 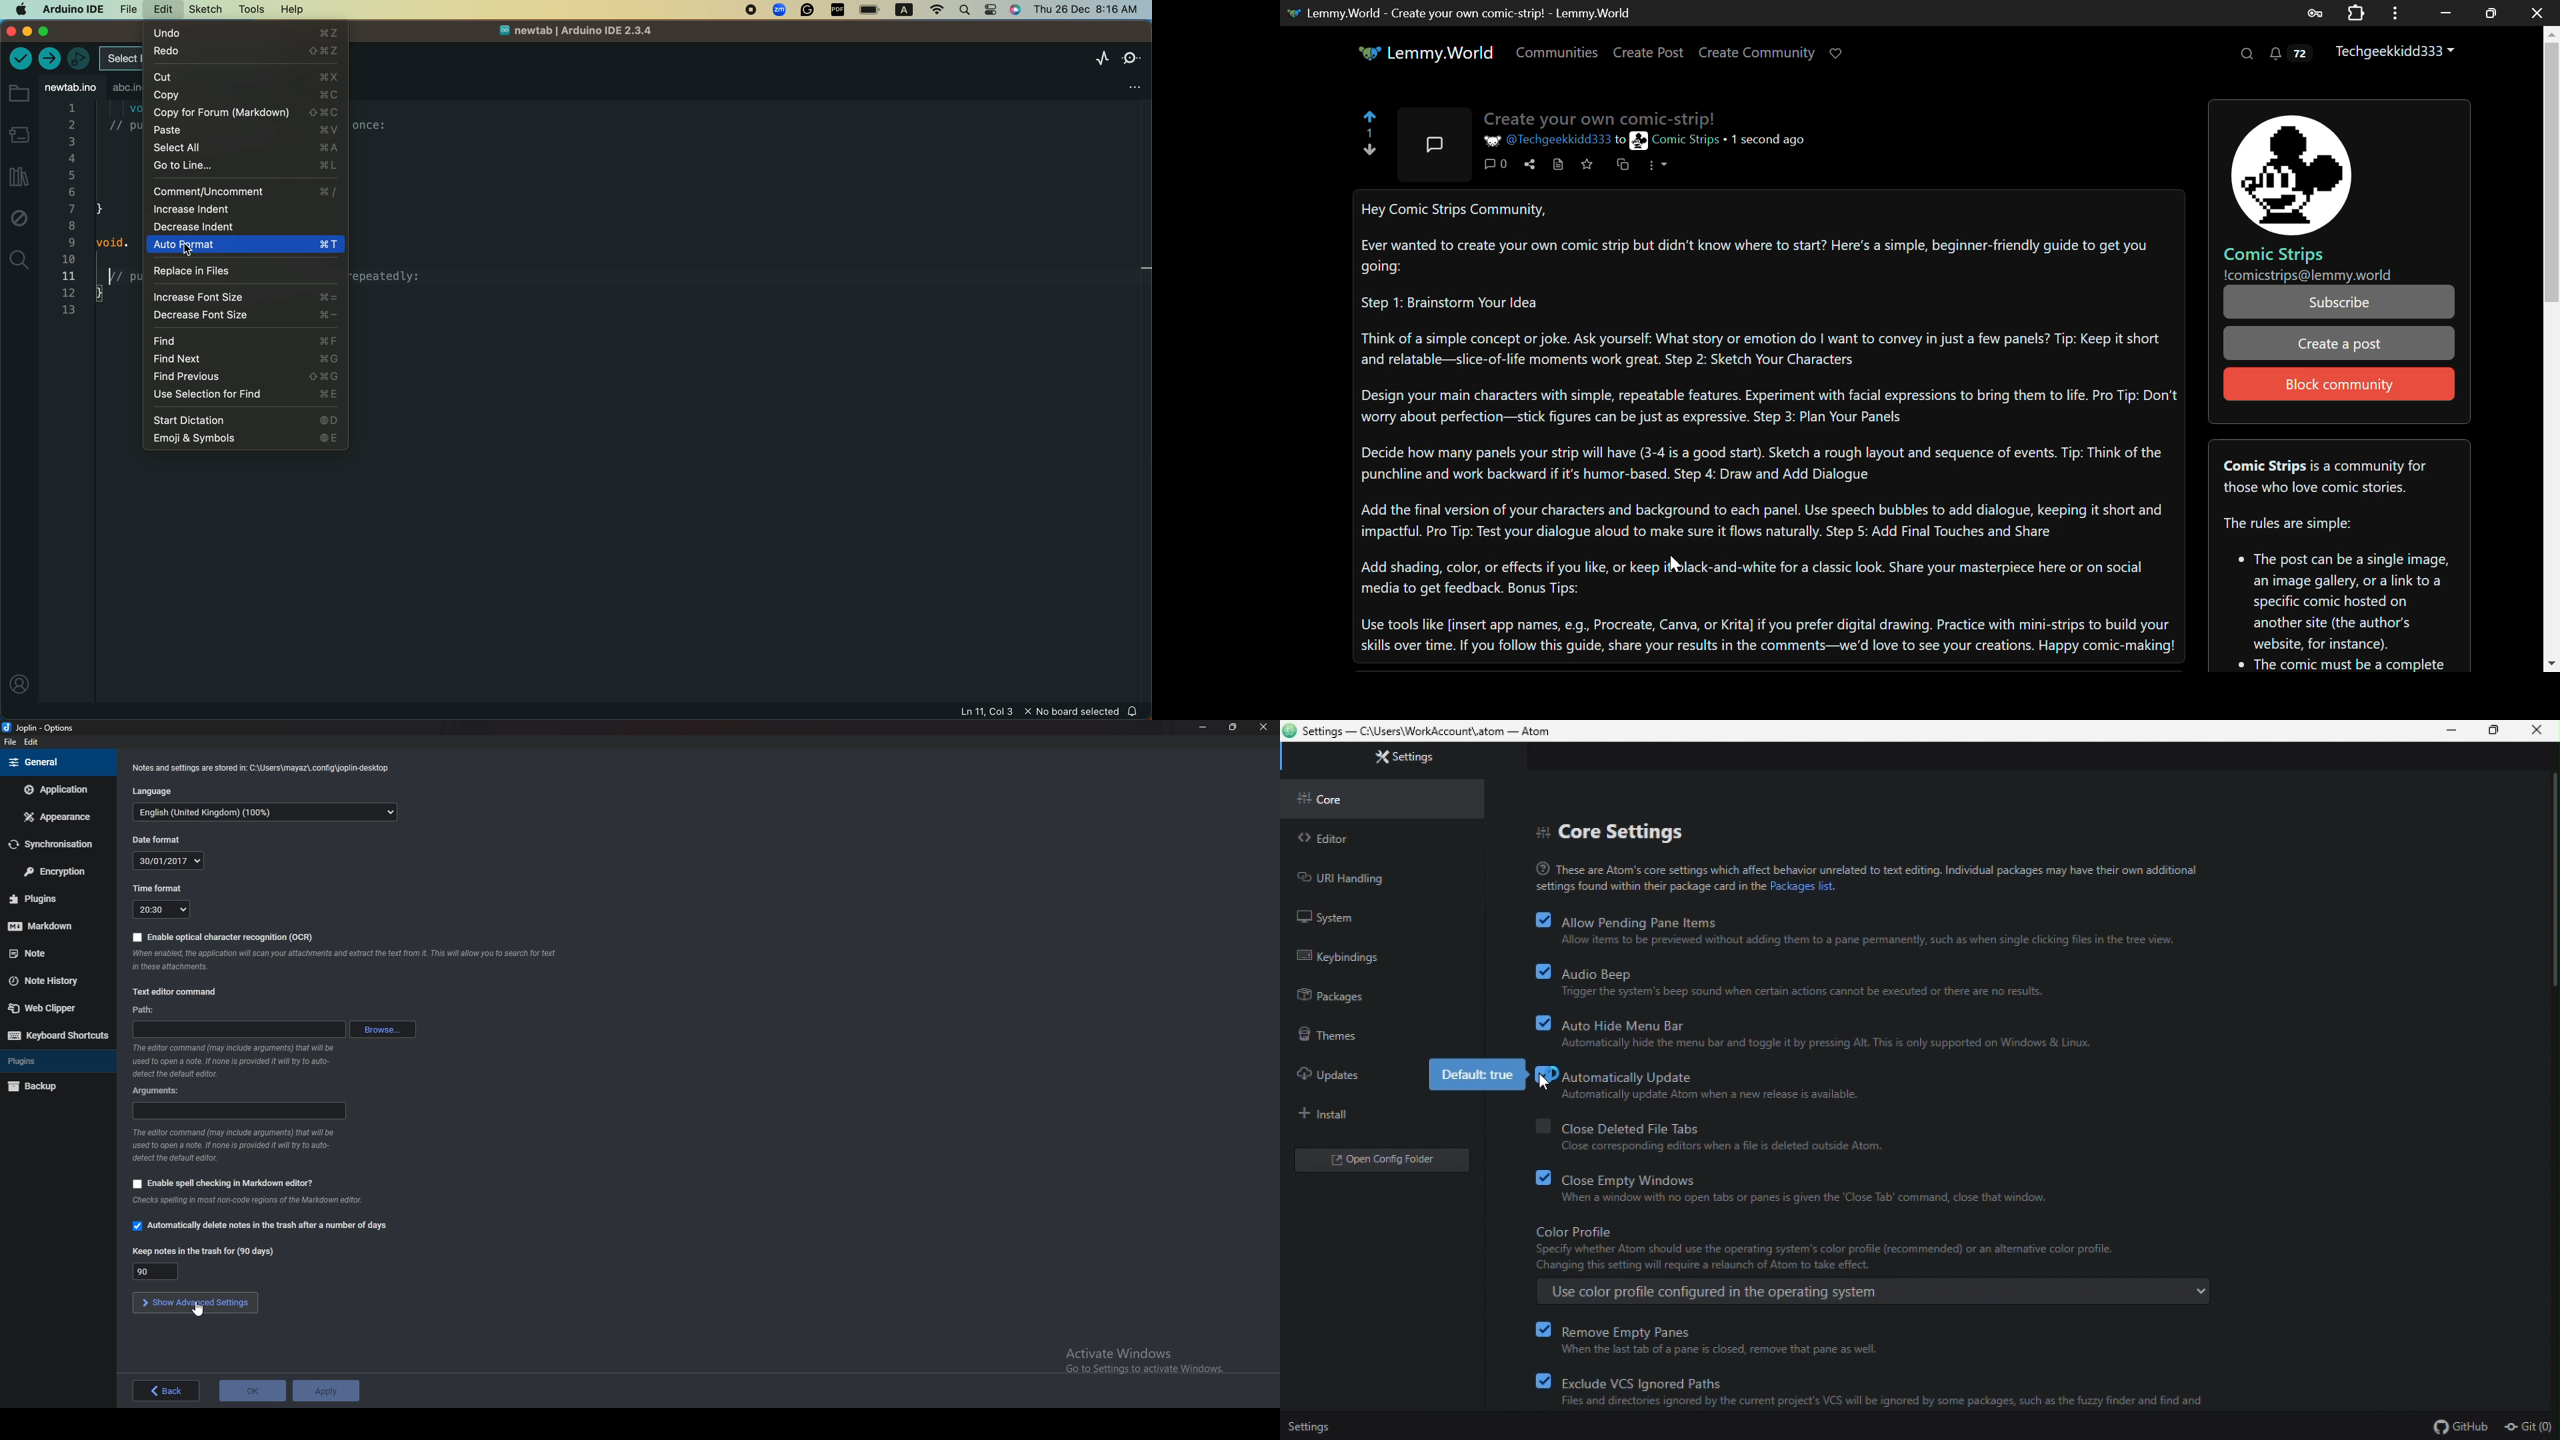 What do you see at coordinates (1794, 982) in the screenshot?
I see `audio beep` at bounding box center [1794, 982].